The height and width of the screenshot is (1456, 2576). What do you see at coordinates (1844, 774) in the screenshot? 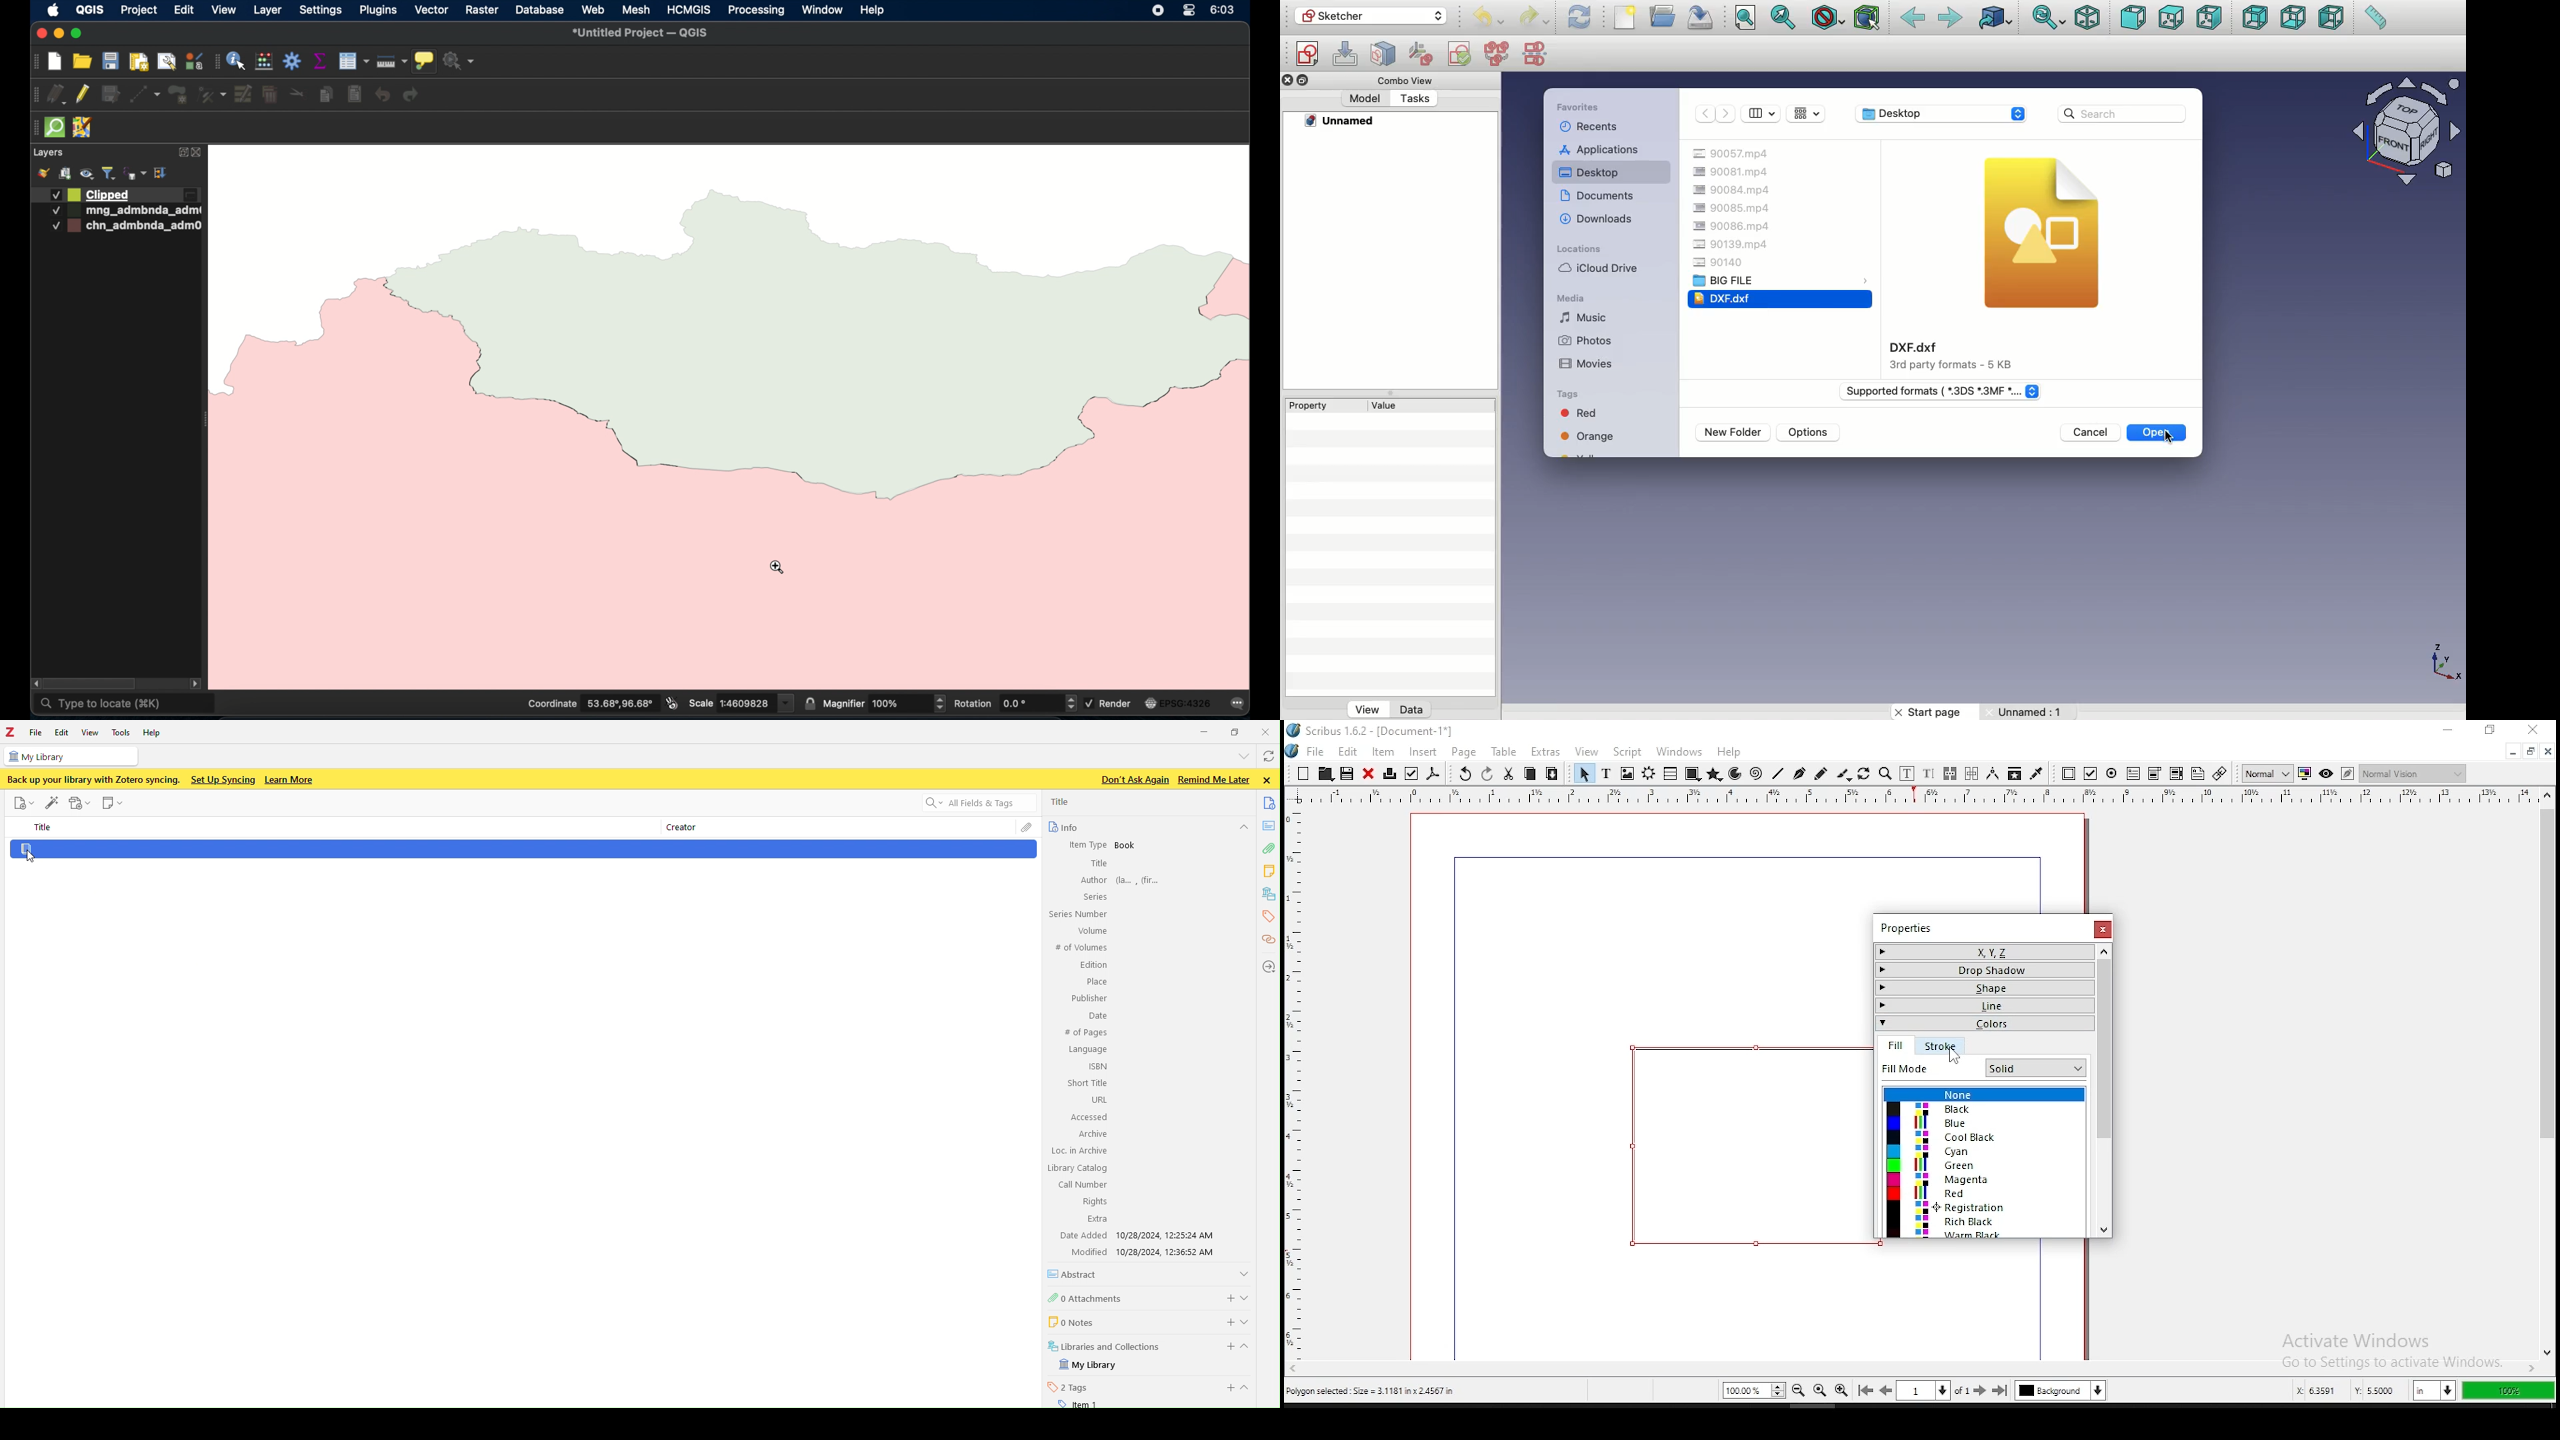
I see `calligraphy line` at bounding box center [1844, 774].